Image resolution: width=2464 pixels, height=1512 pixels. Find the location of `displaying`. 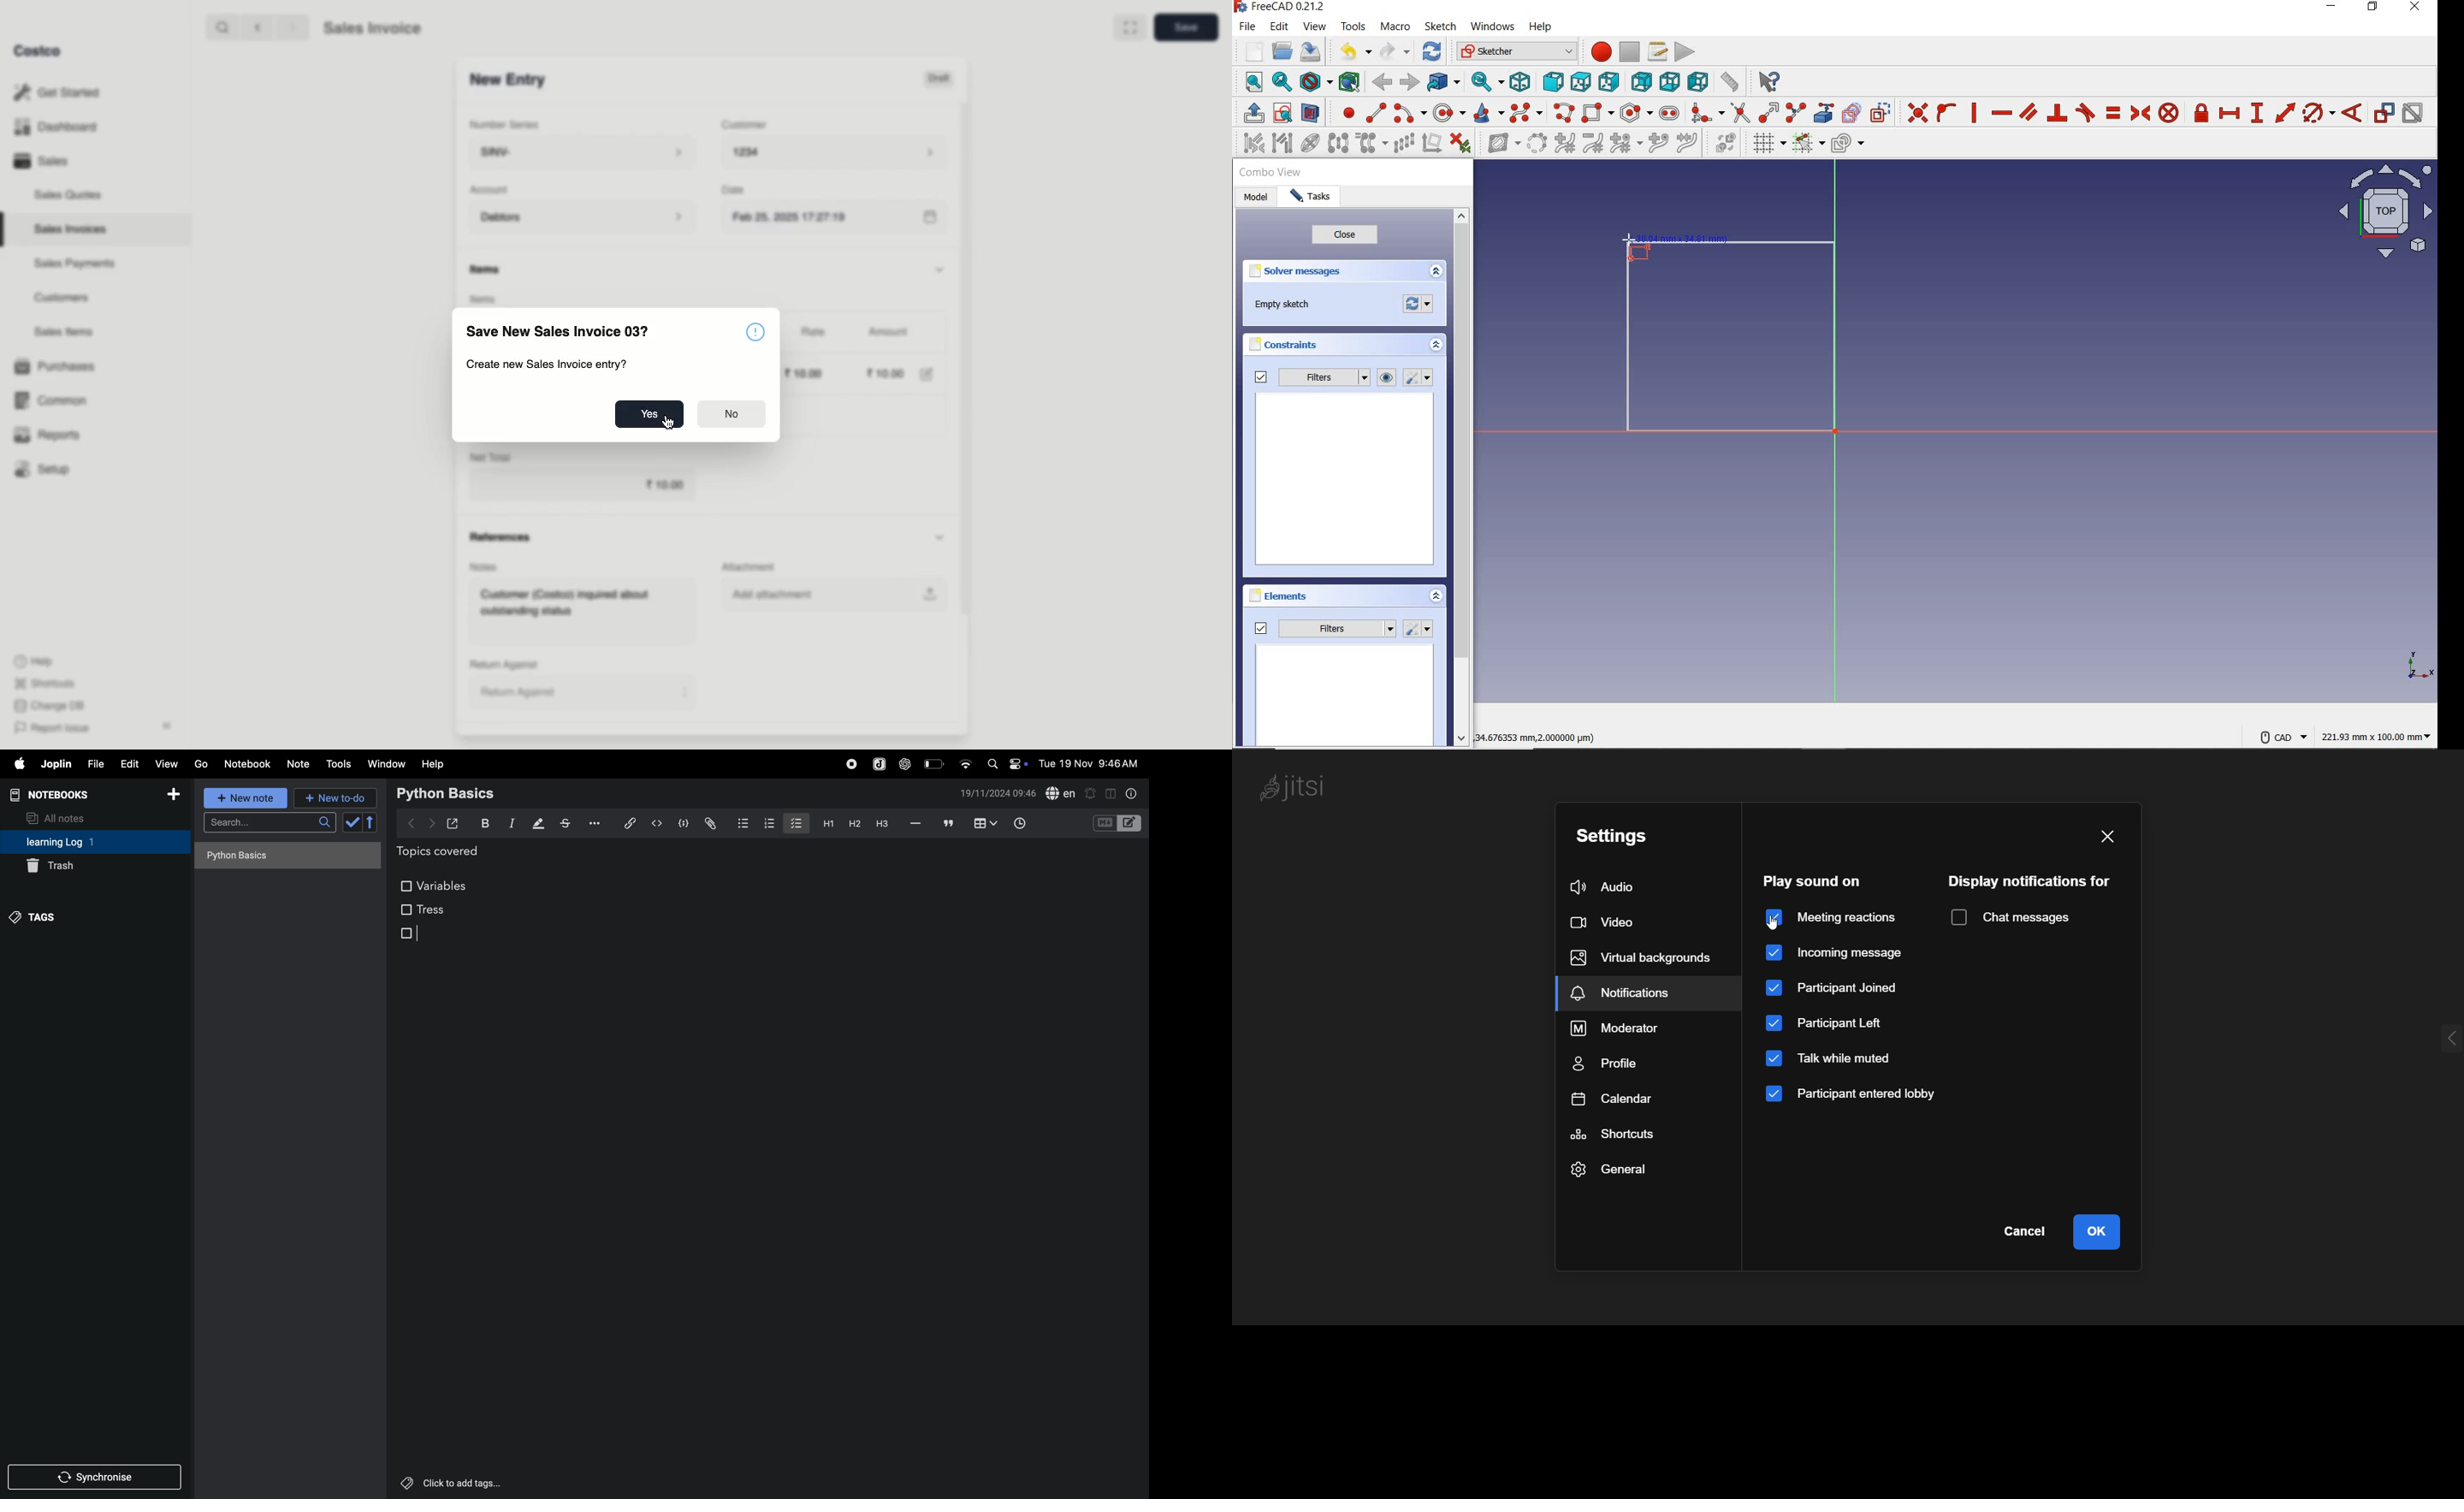

displaying is located at coordinates (539, 824).